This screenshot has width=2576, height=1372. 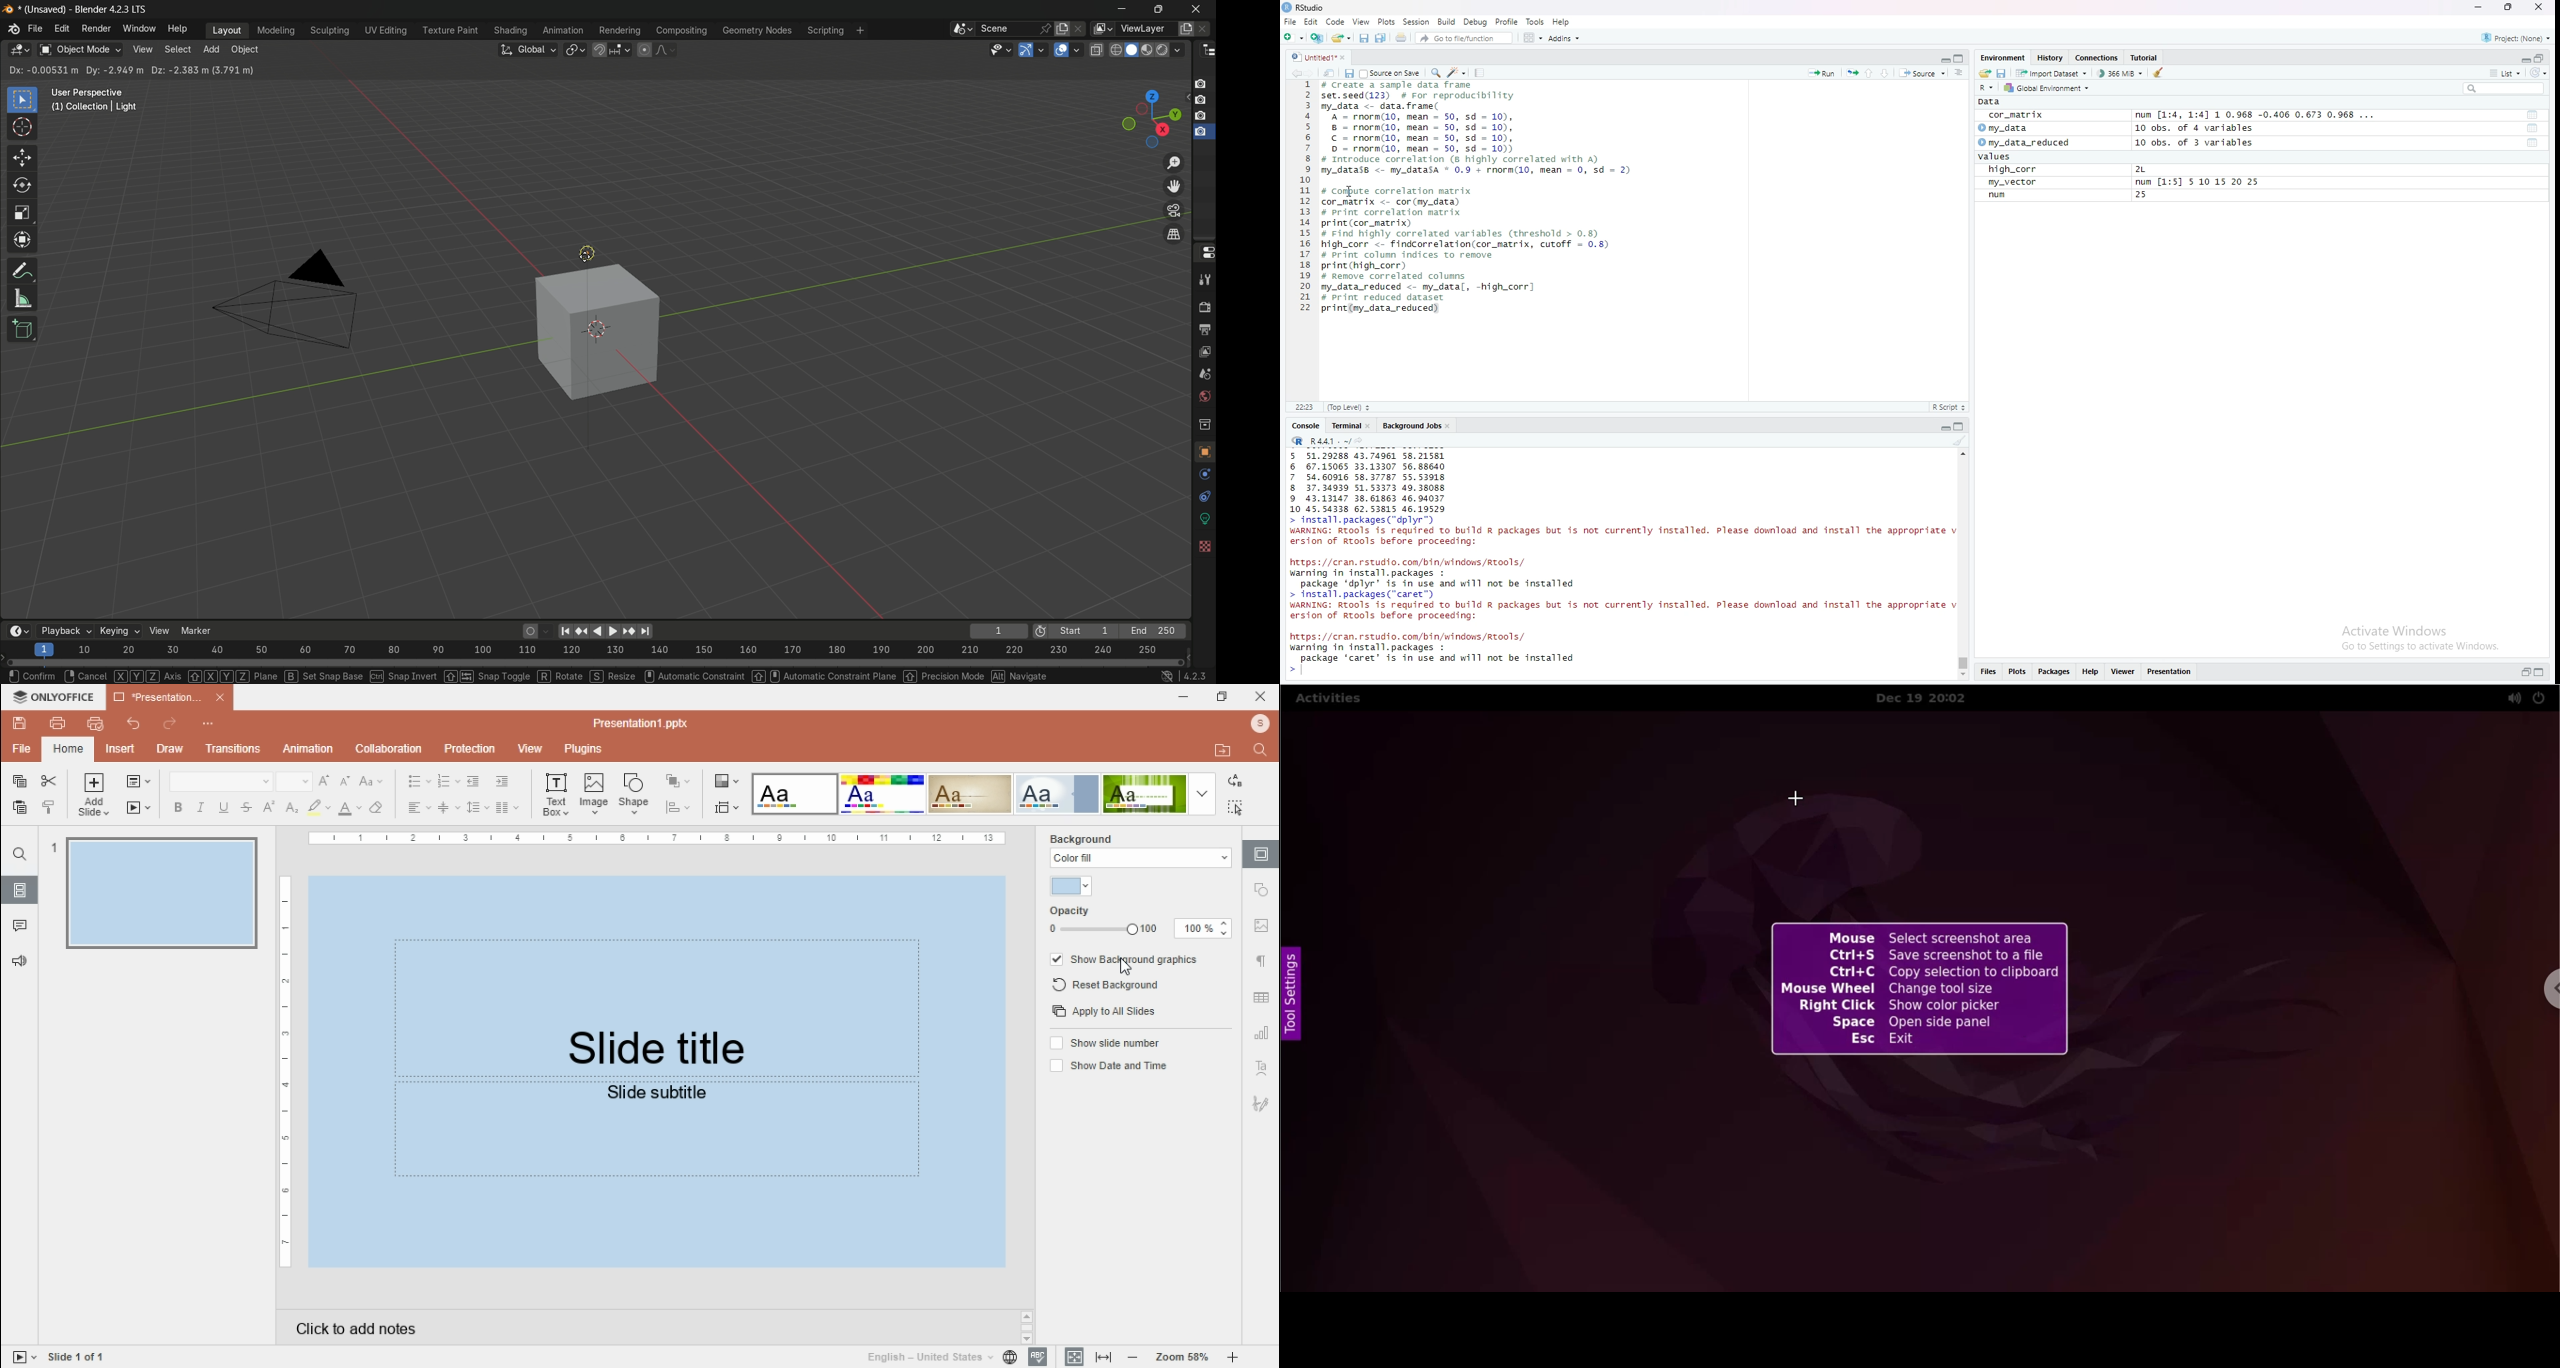 I want to click on Import Dataset , so click(x=2052, y=73).